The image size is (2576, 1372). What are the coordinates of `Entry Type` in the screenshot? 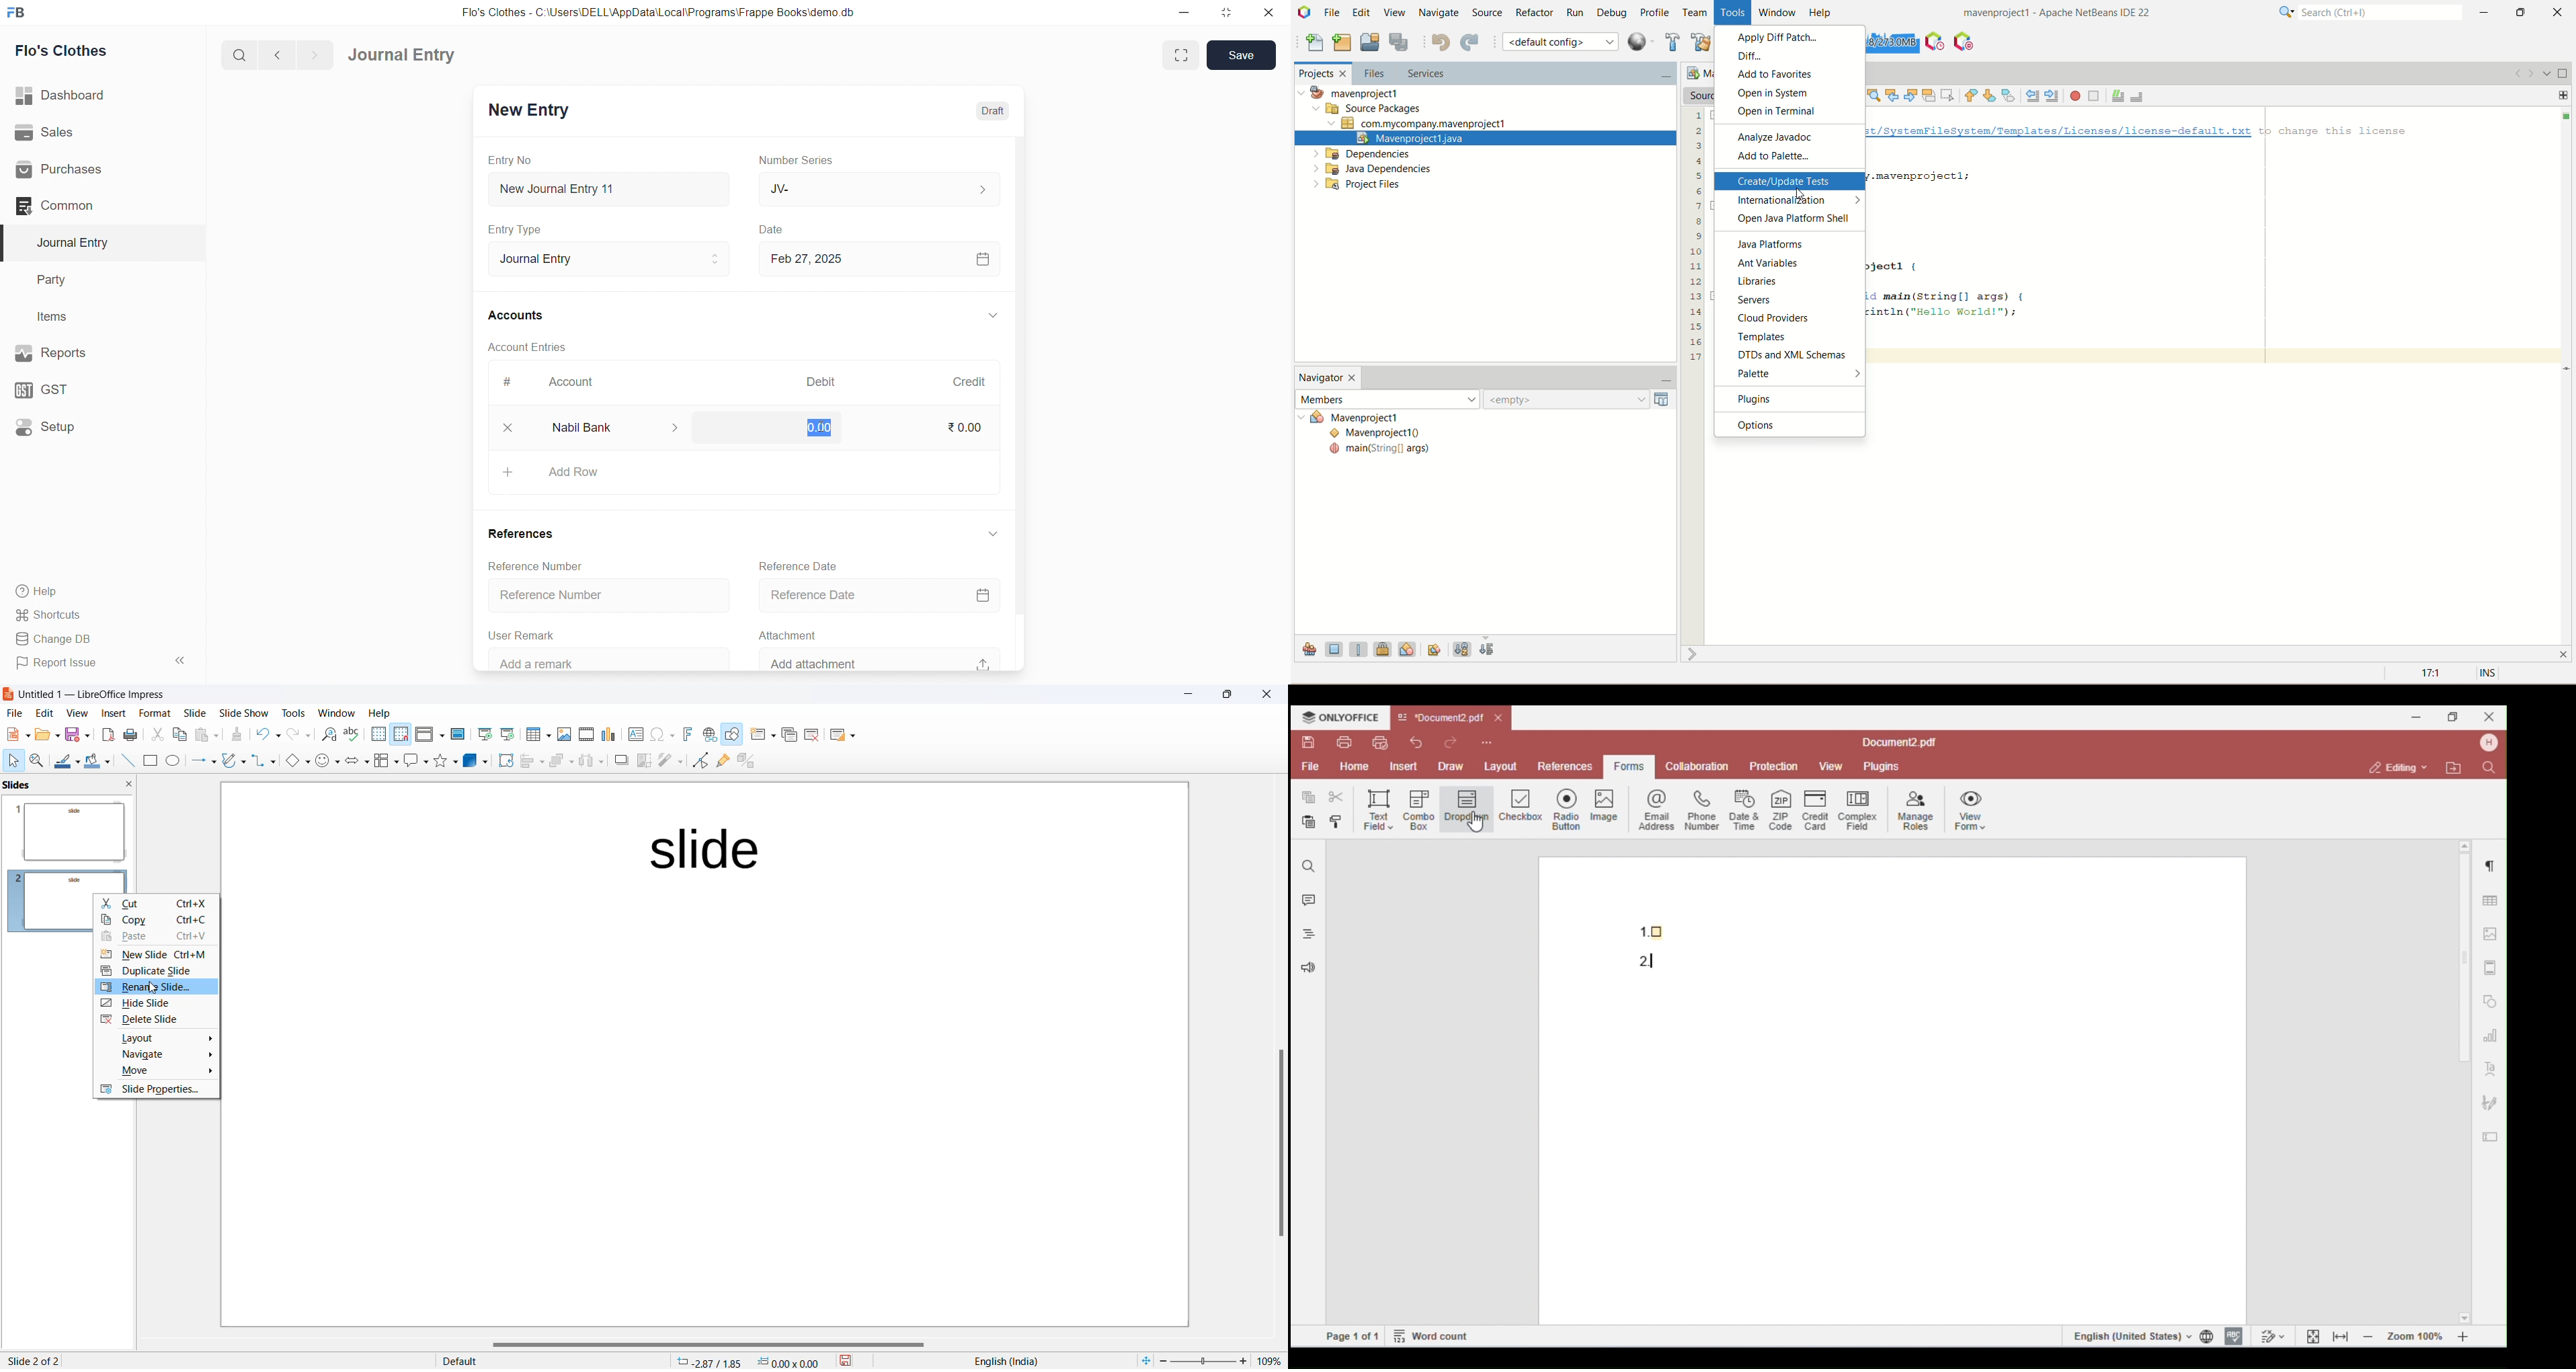 It's located at (516, 230).